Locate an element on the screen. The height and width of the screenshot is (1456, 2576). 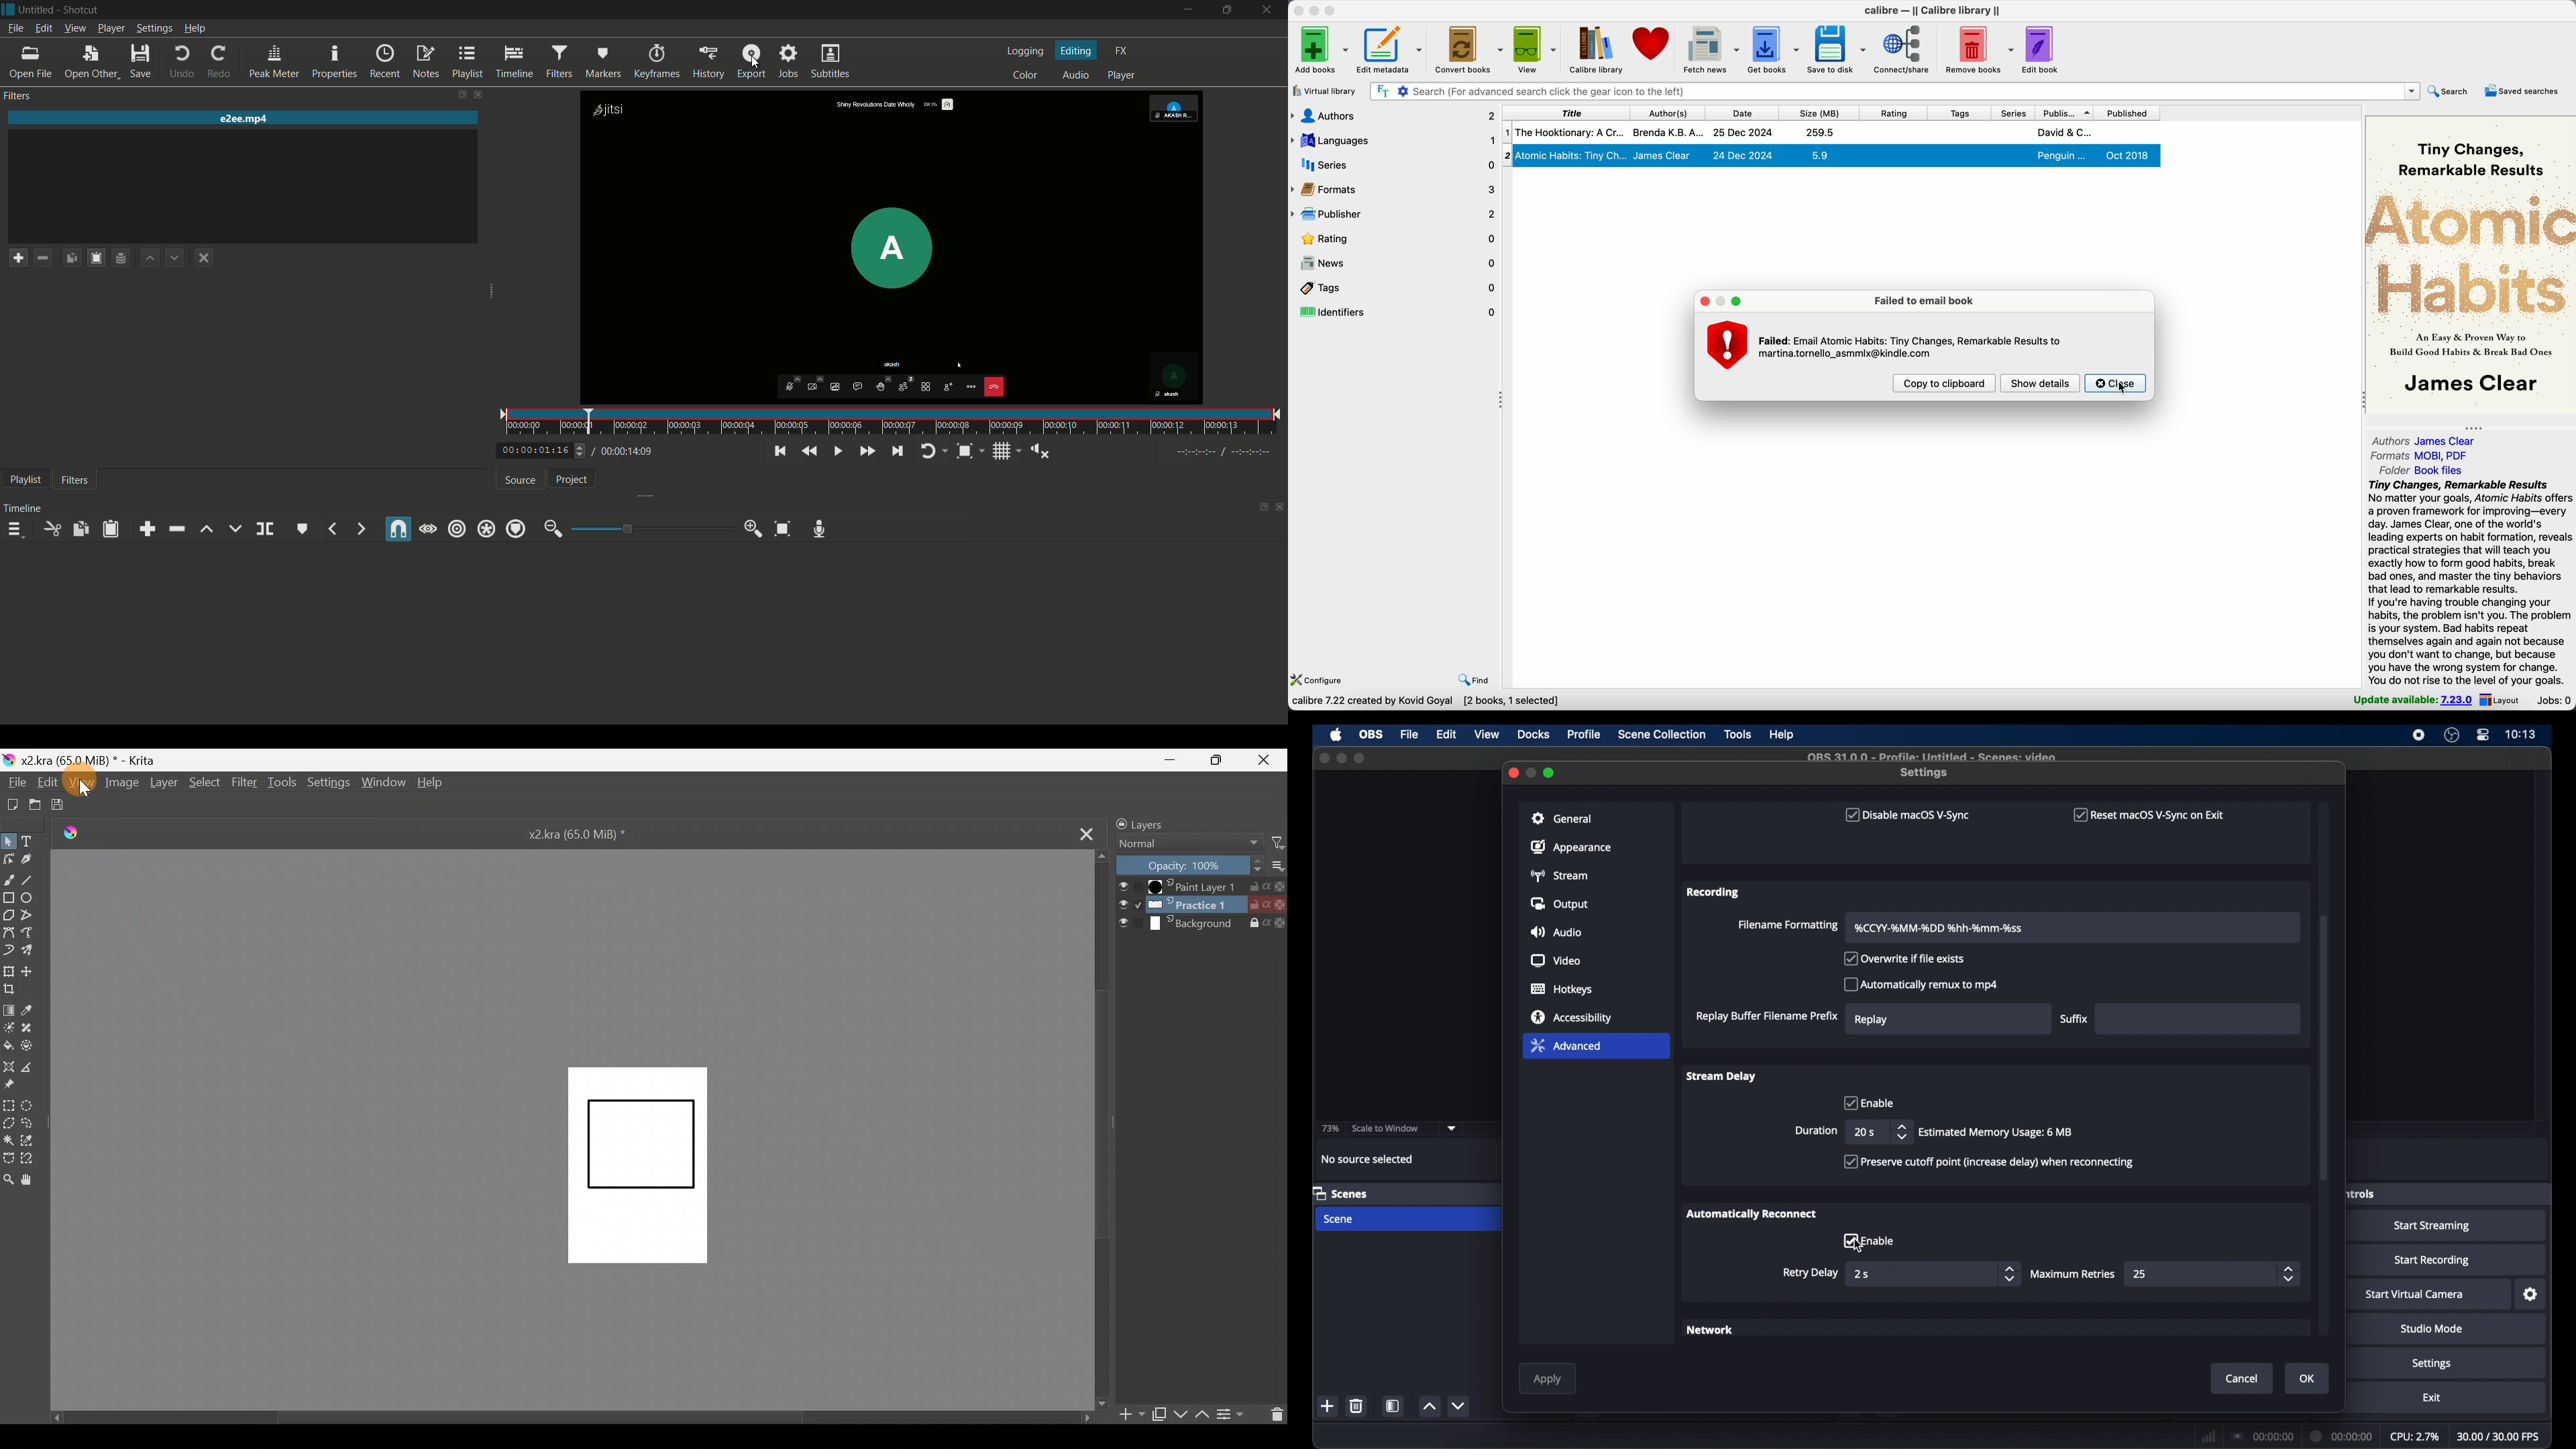
Filter is located at coordinates (1280, 841).